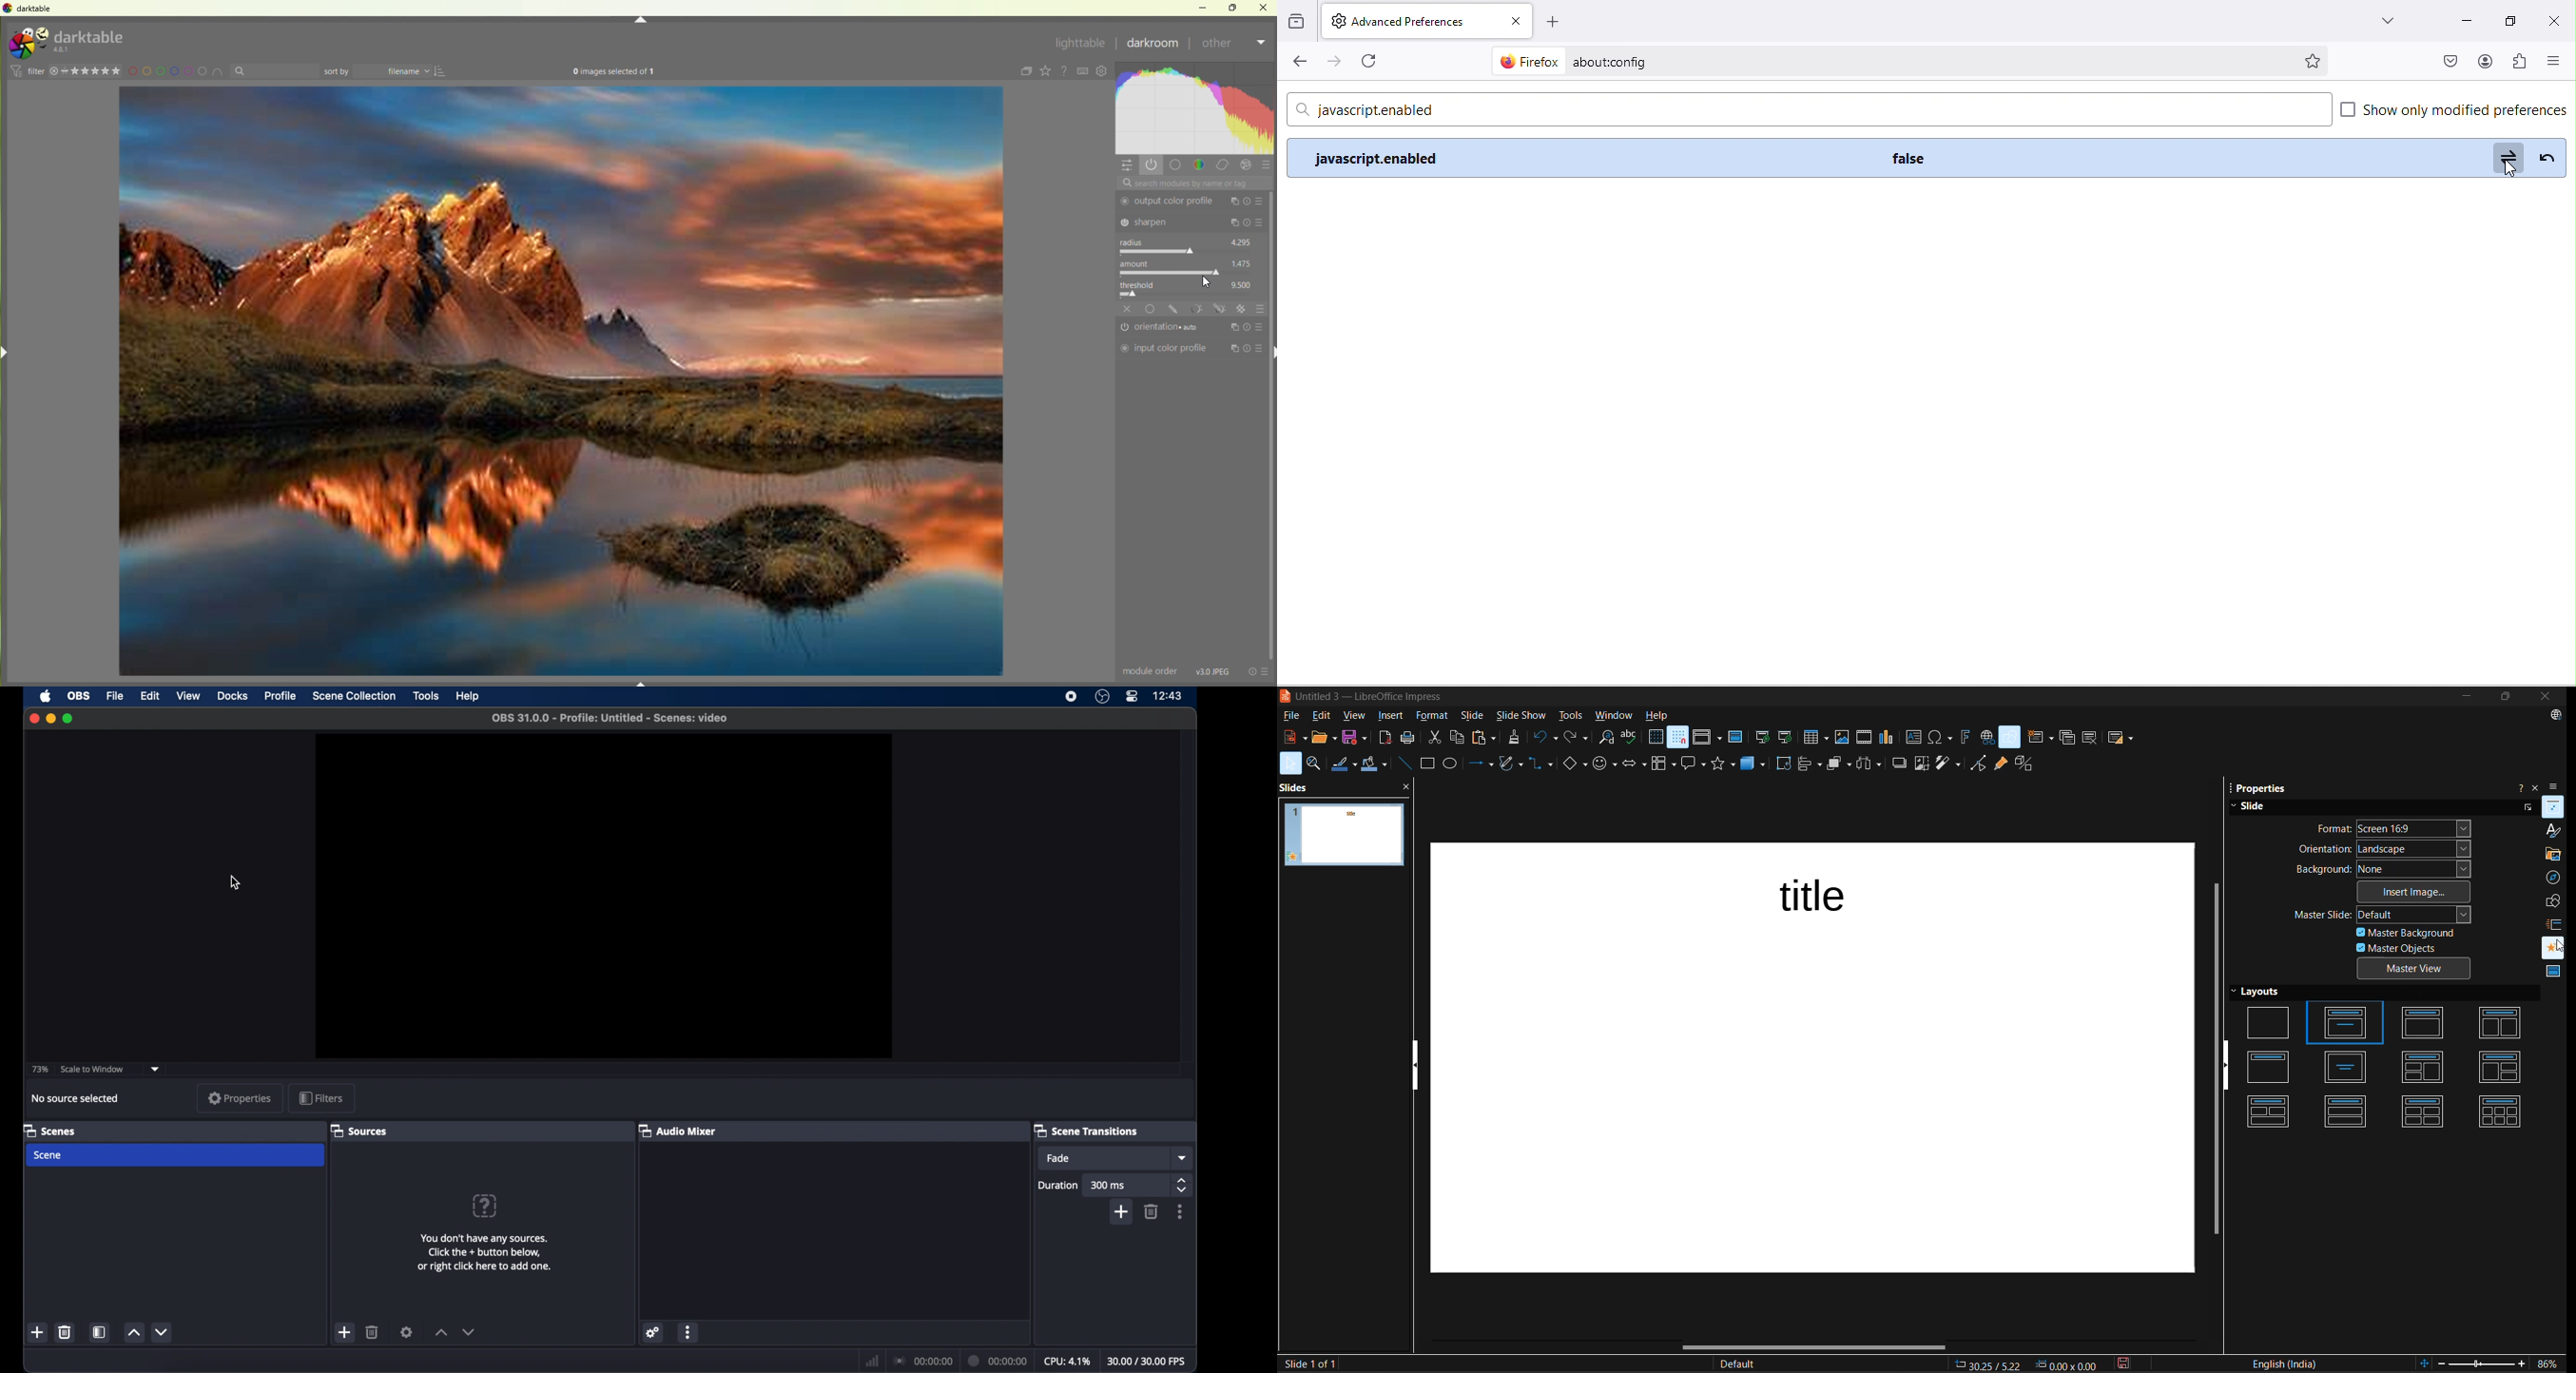  What do you see at coordinates (1024, 72) in the screenshot?
I see `collapse` at bounding box center [1024, 72].